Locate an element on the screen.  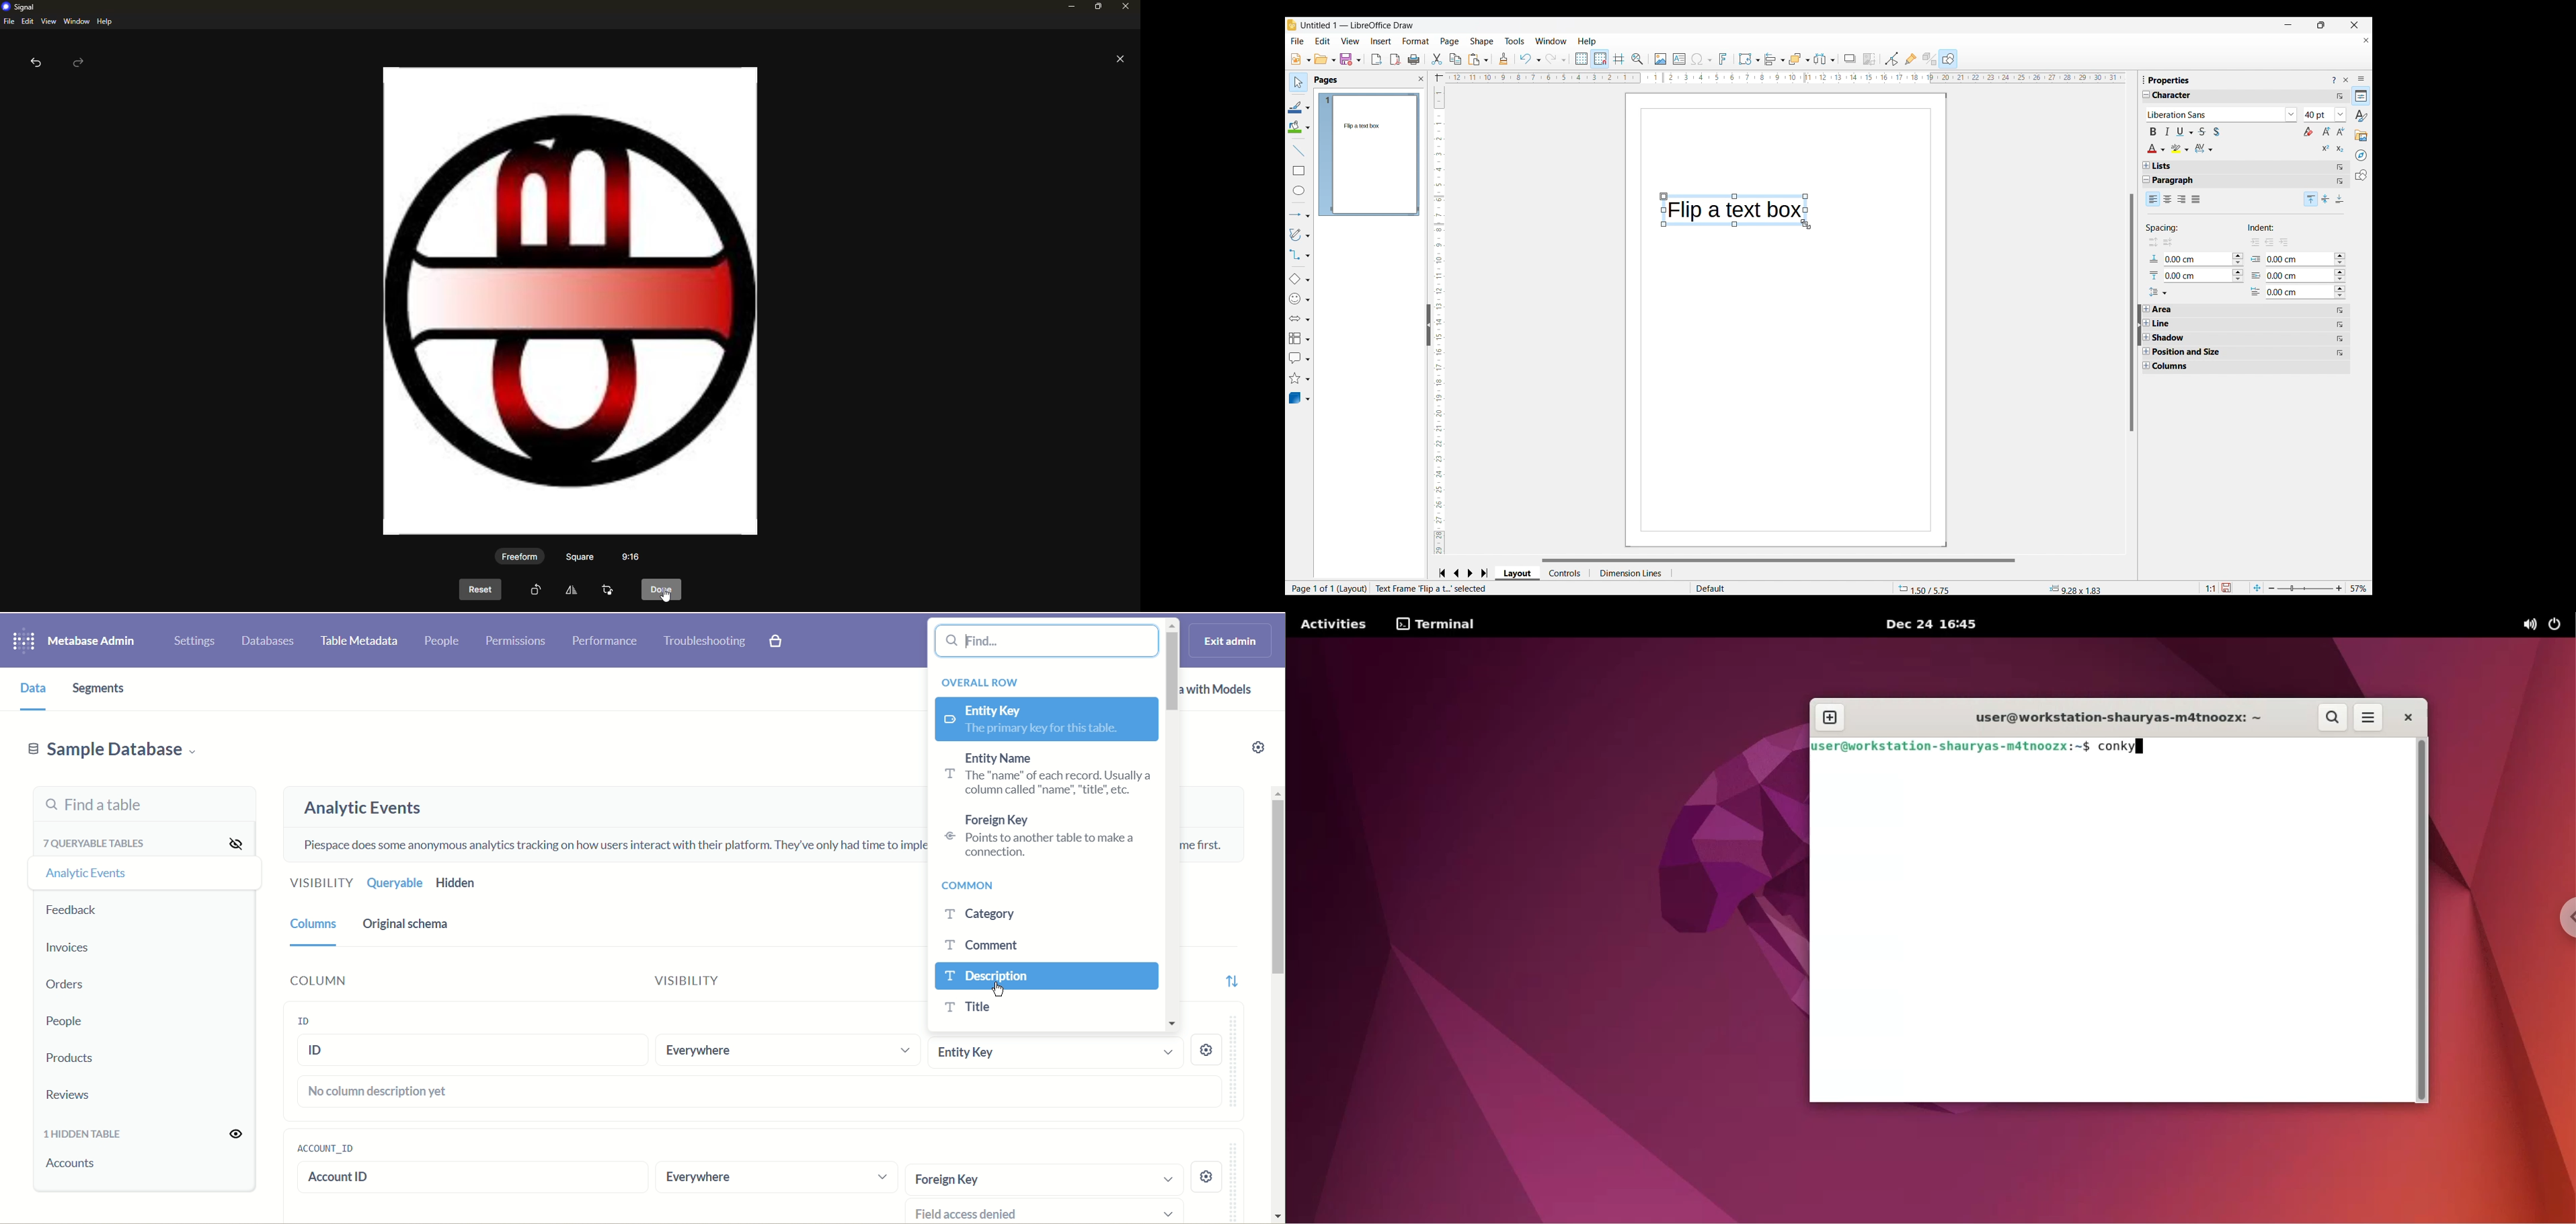
Italics is located at coordinates (2168, 131).